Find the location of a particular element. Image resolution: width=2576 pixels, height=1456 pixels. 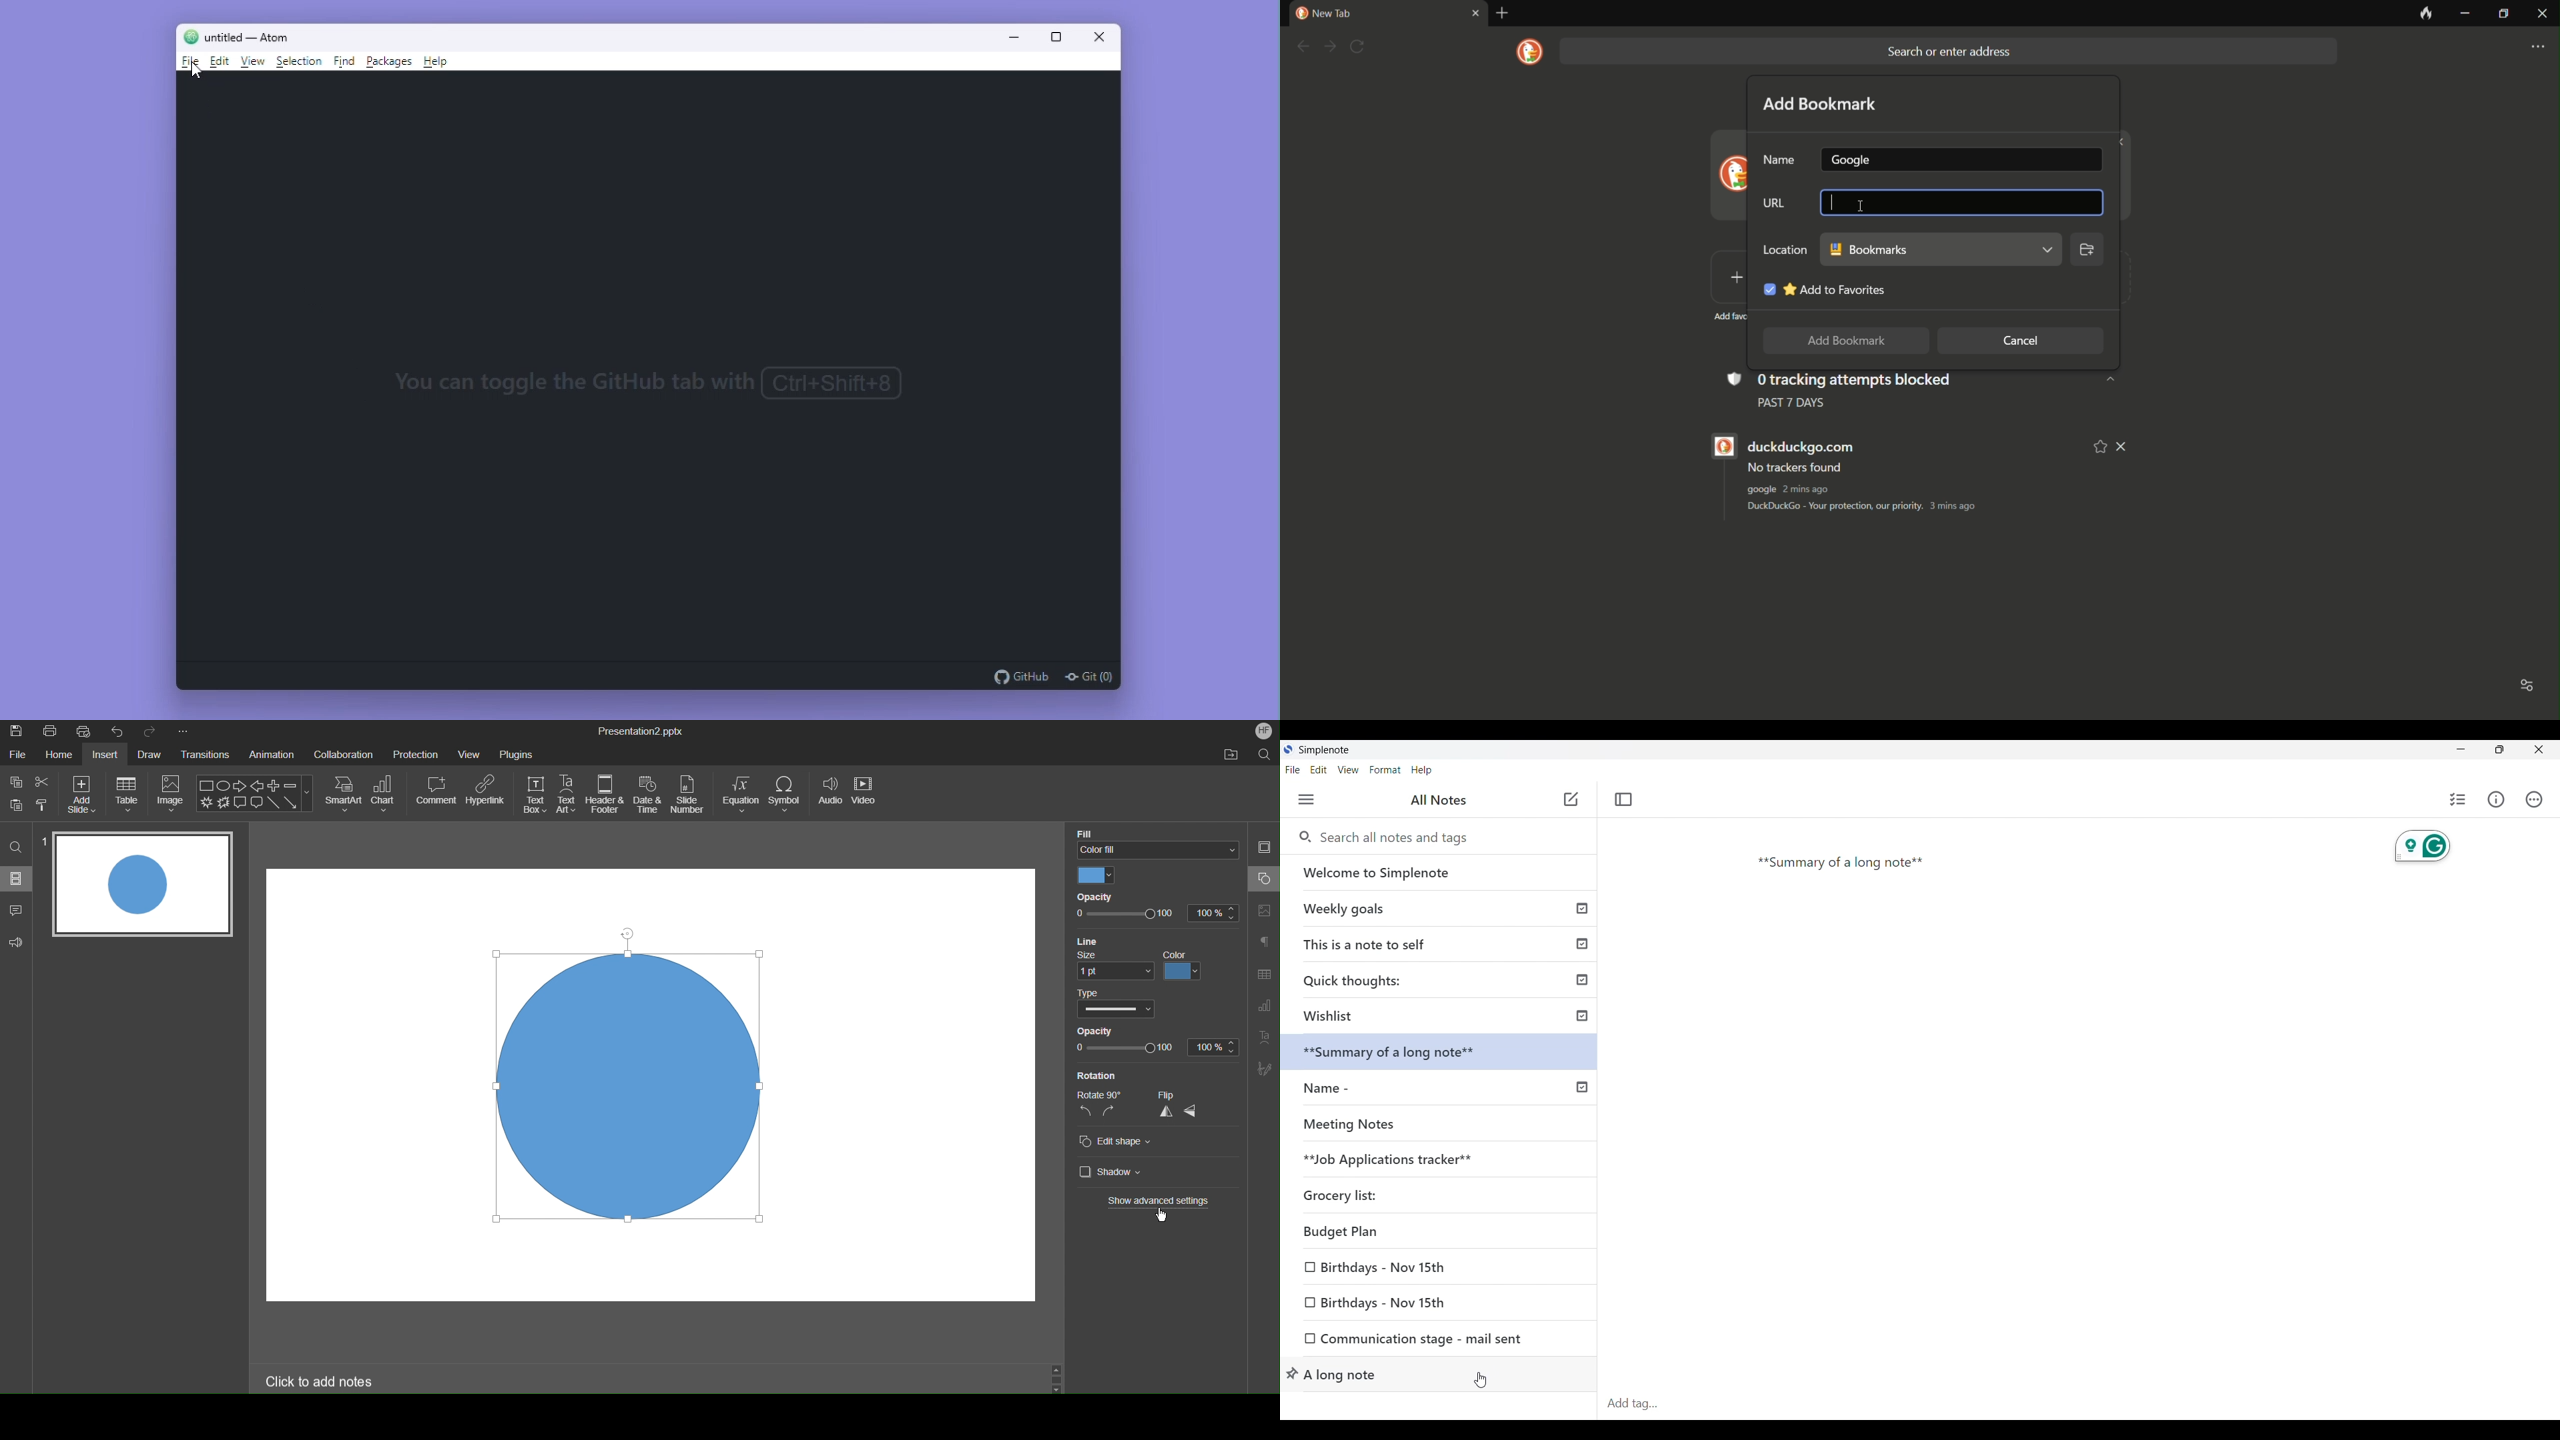

Feedback & Support is located at coordinates (17, 941).